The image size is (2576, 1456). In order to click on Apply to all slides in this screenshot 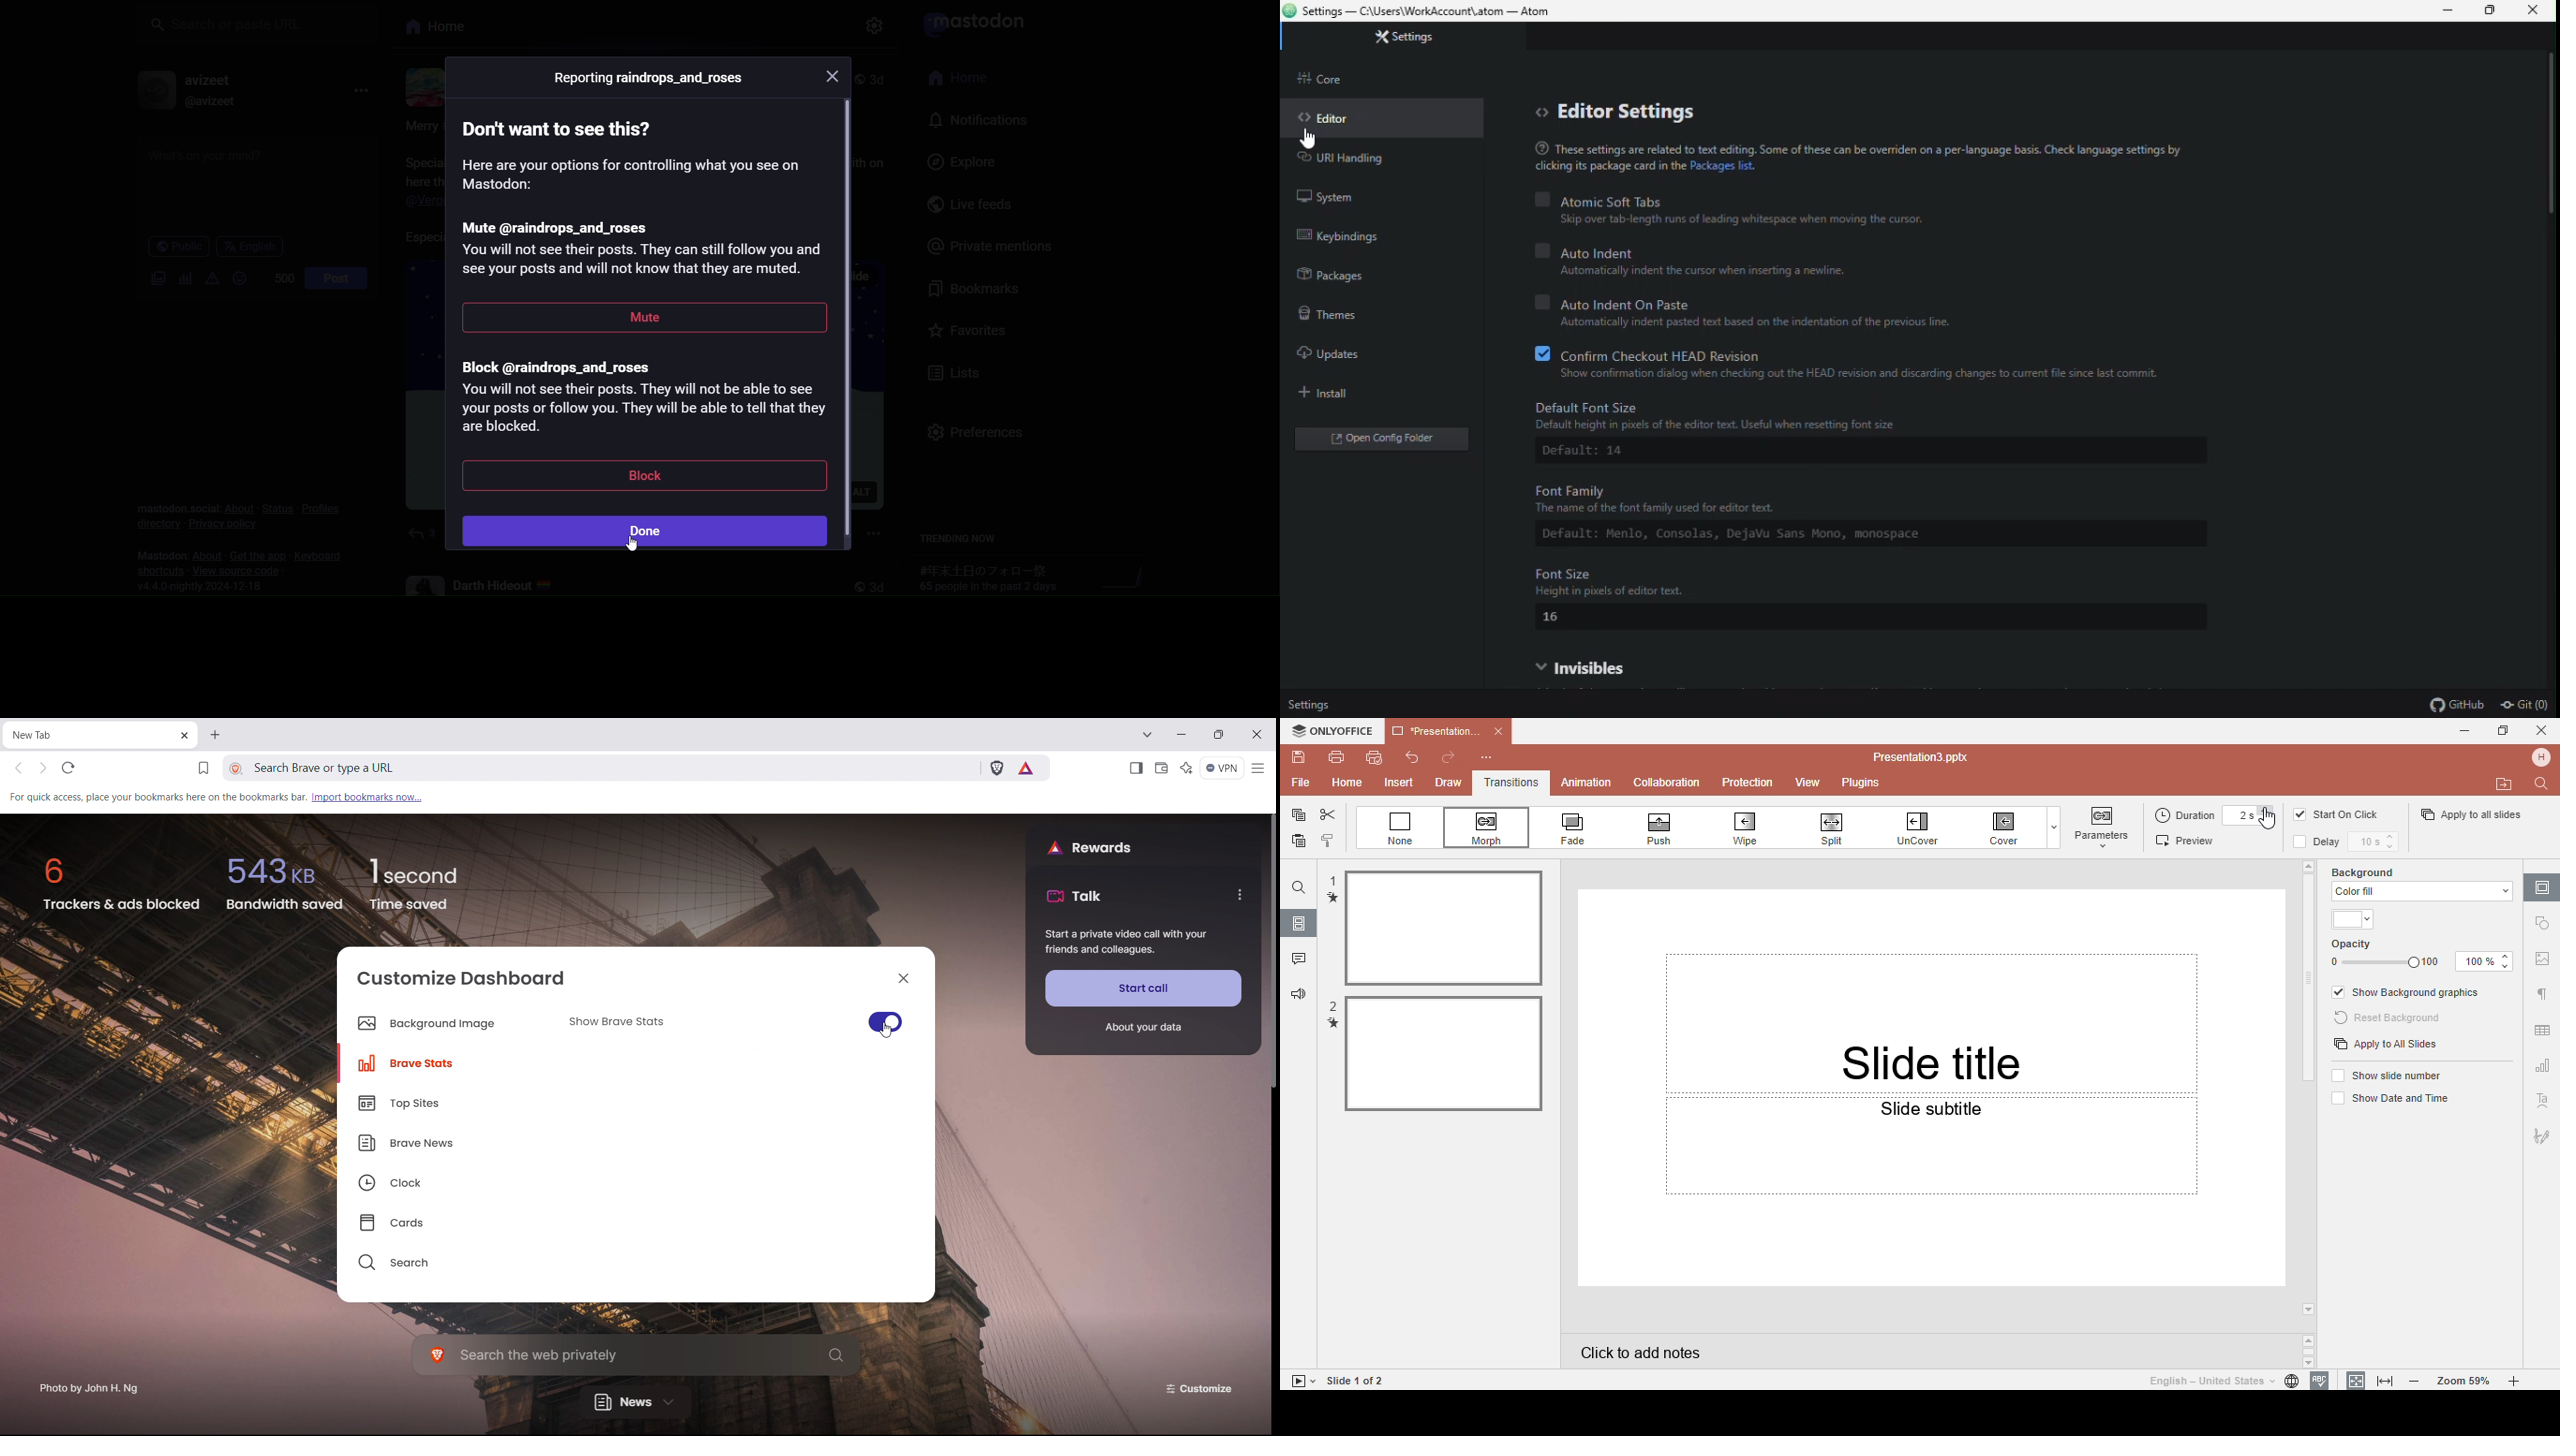, I will do `click(2386, 1046)`.